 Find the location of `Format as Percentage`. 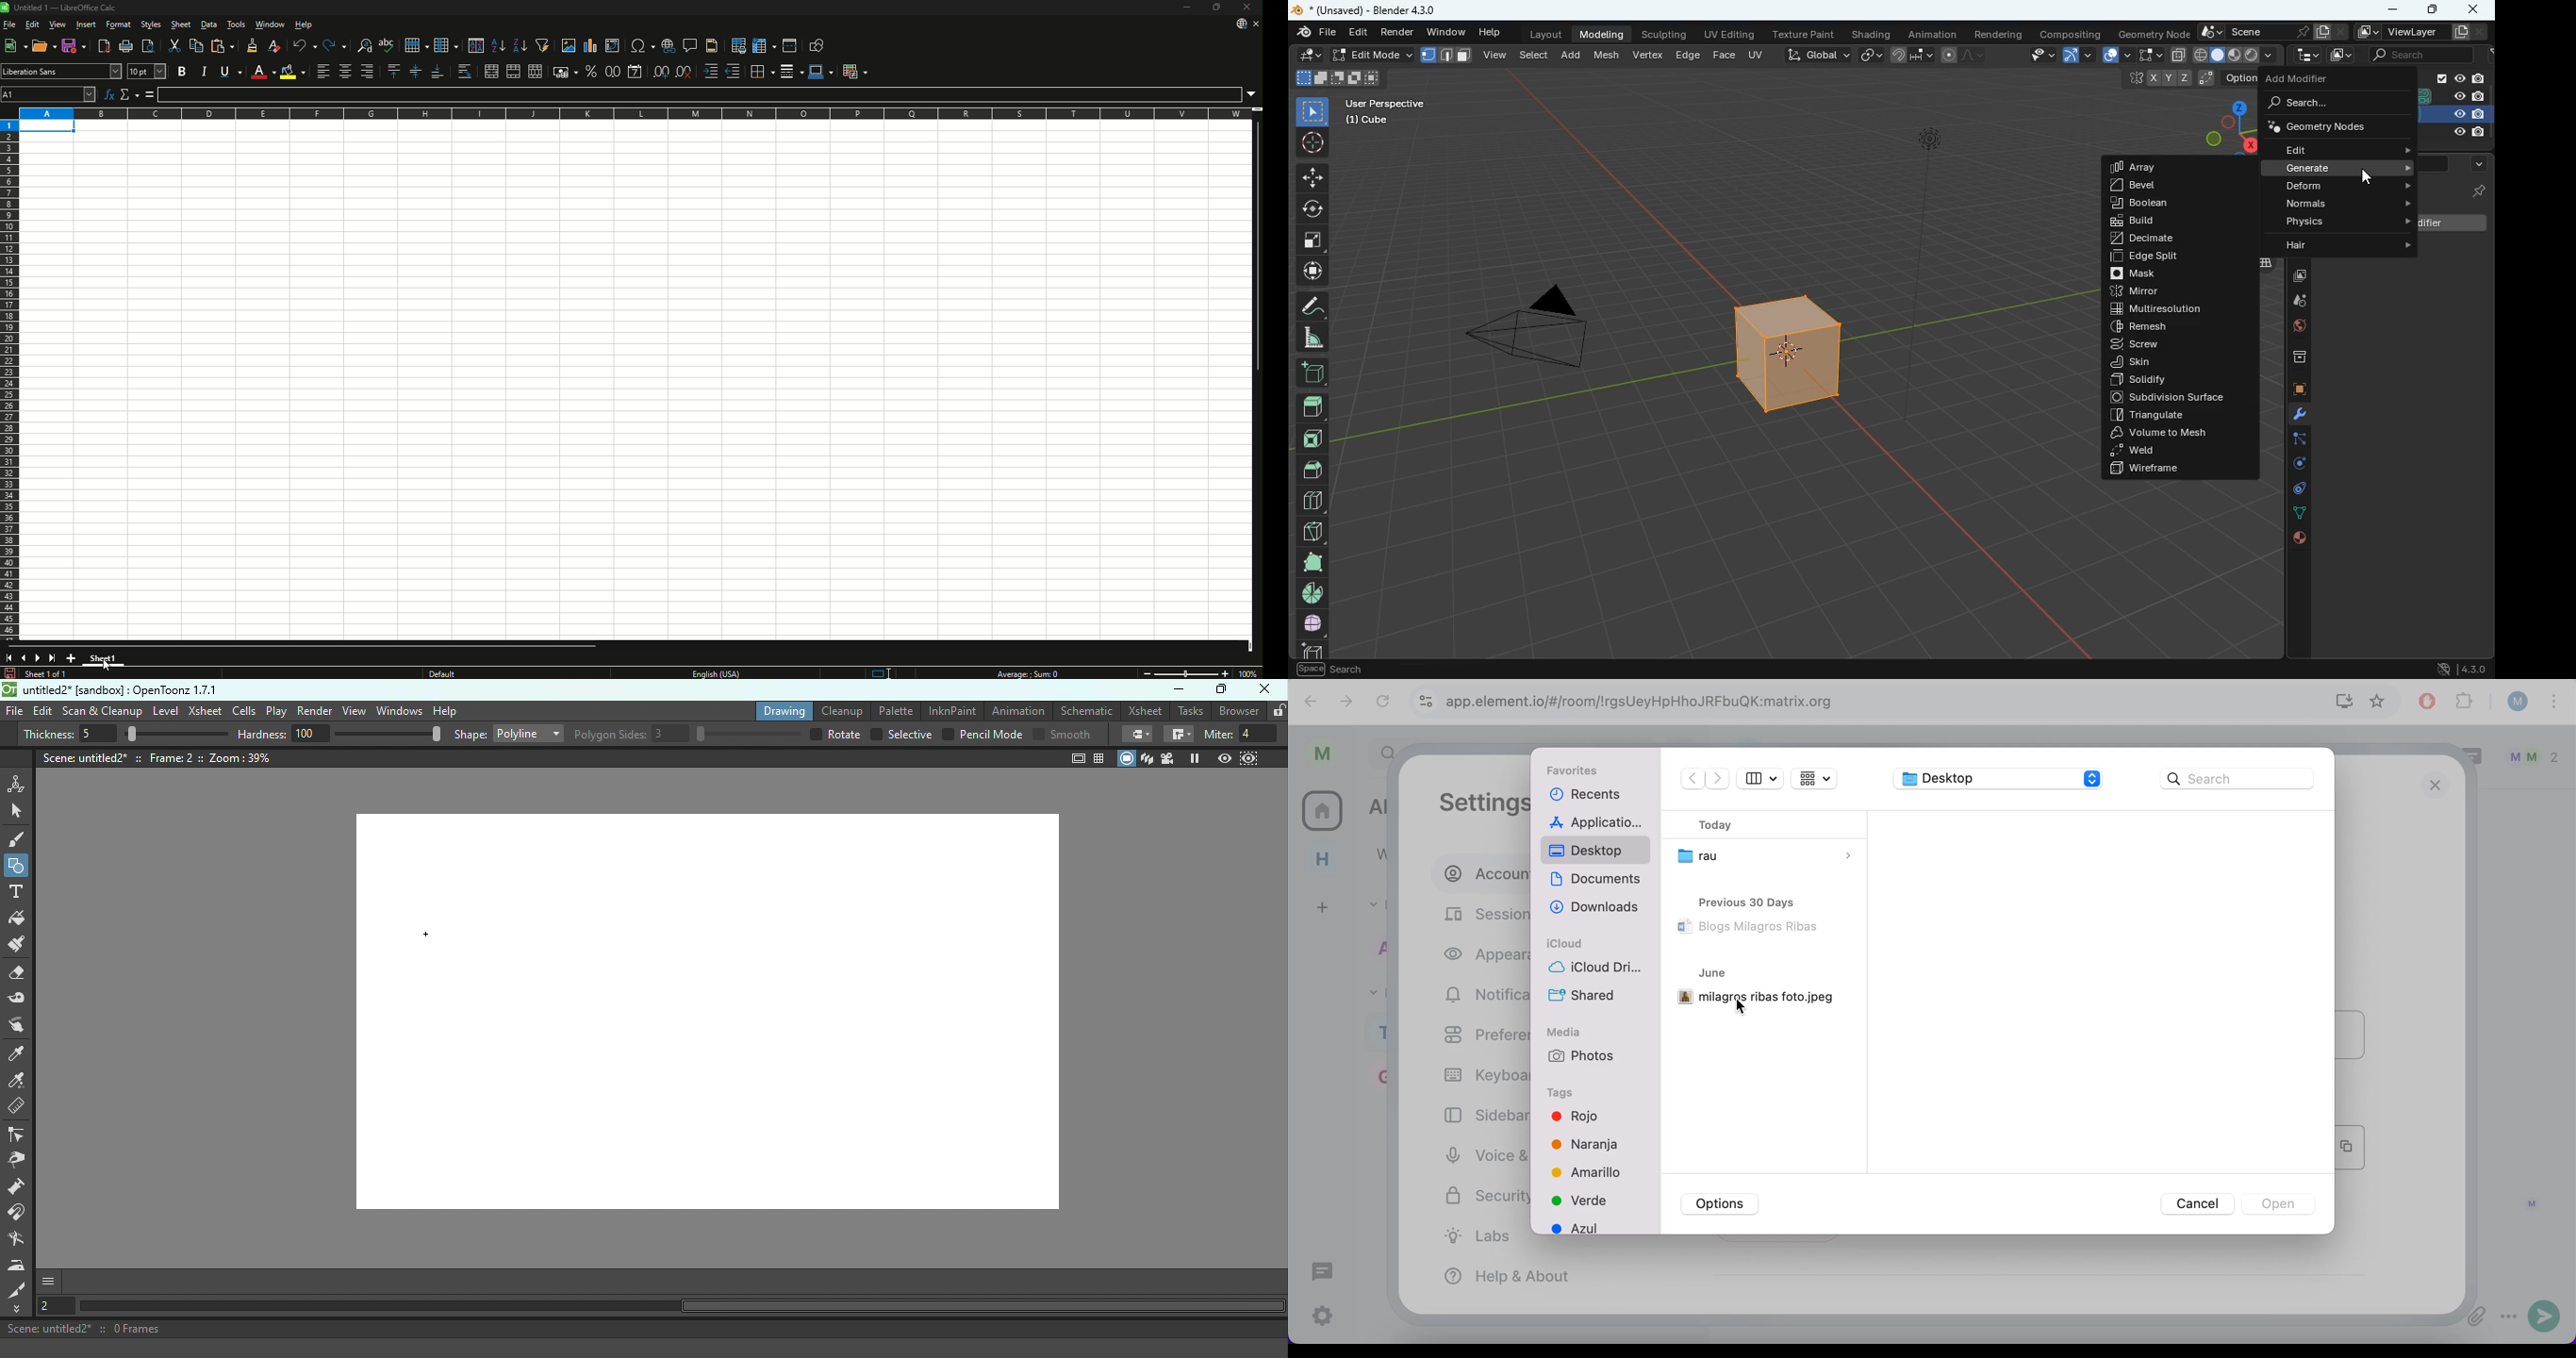

Format as Percentage is located at coordinates (591, 71).